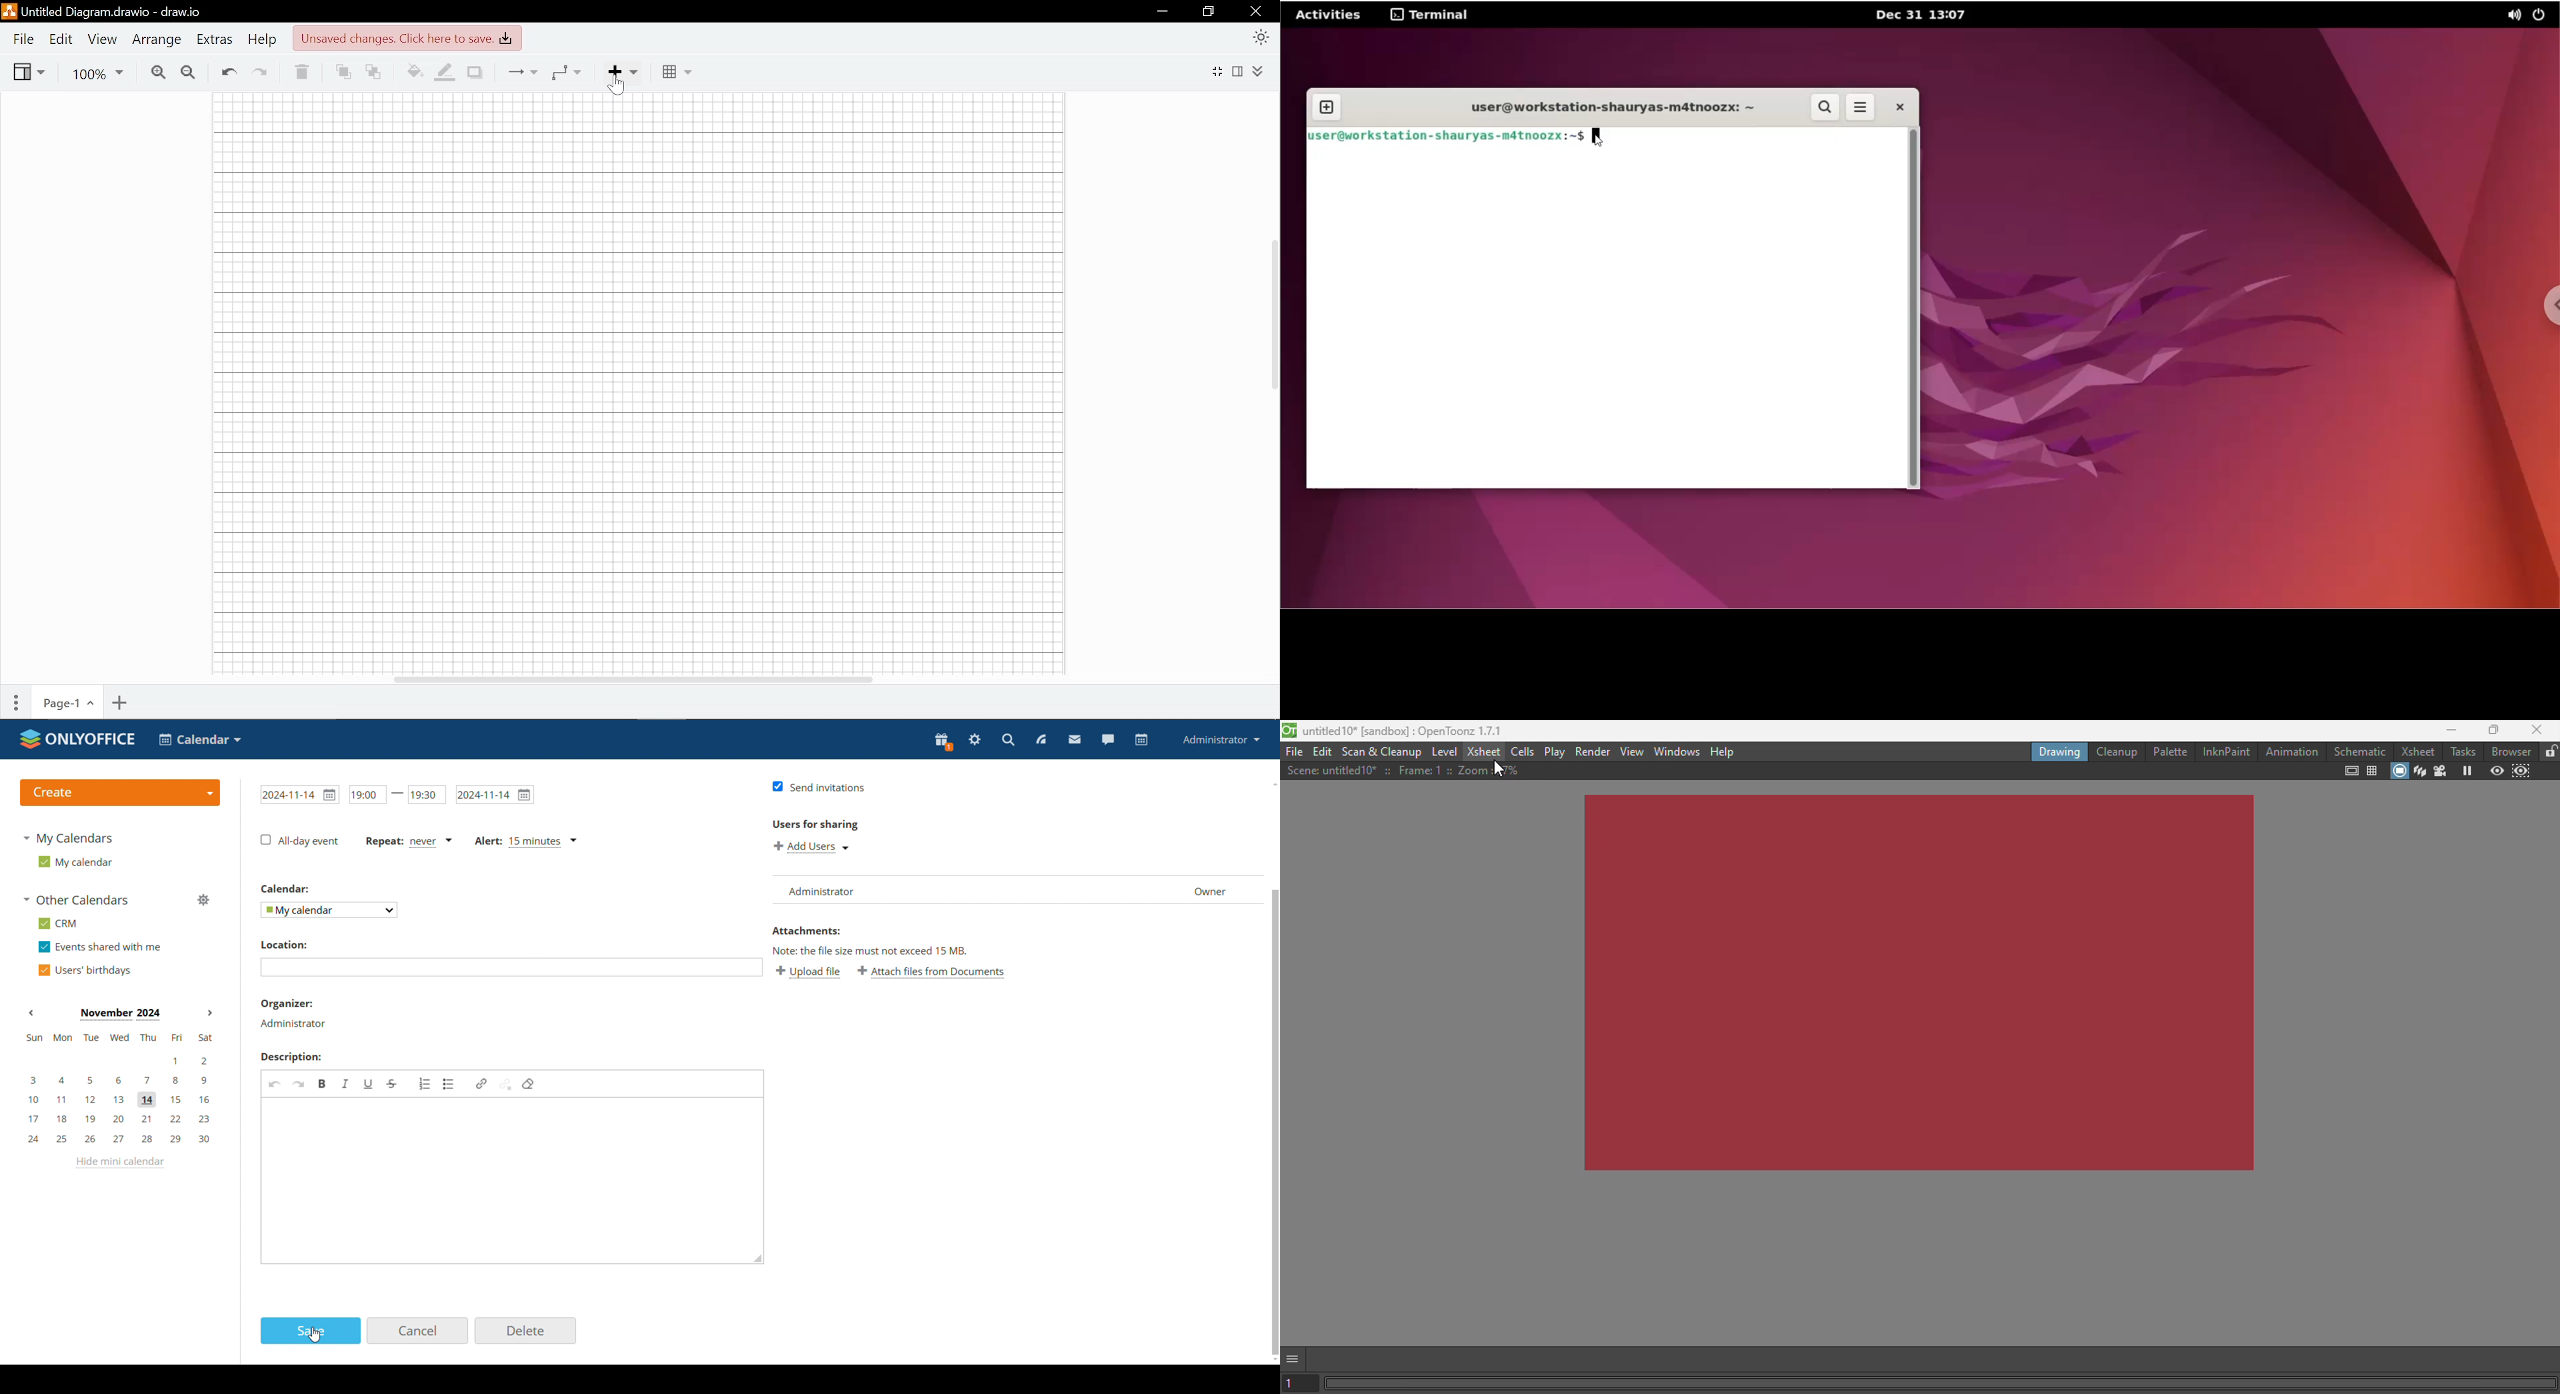  Describe the element at coordinates (674, 71) in the screenshot. I see `Table` at that location.